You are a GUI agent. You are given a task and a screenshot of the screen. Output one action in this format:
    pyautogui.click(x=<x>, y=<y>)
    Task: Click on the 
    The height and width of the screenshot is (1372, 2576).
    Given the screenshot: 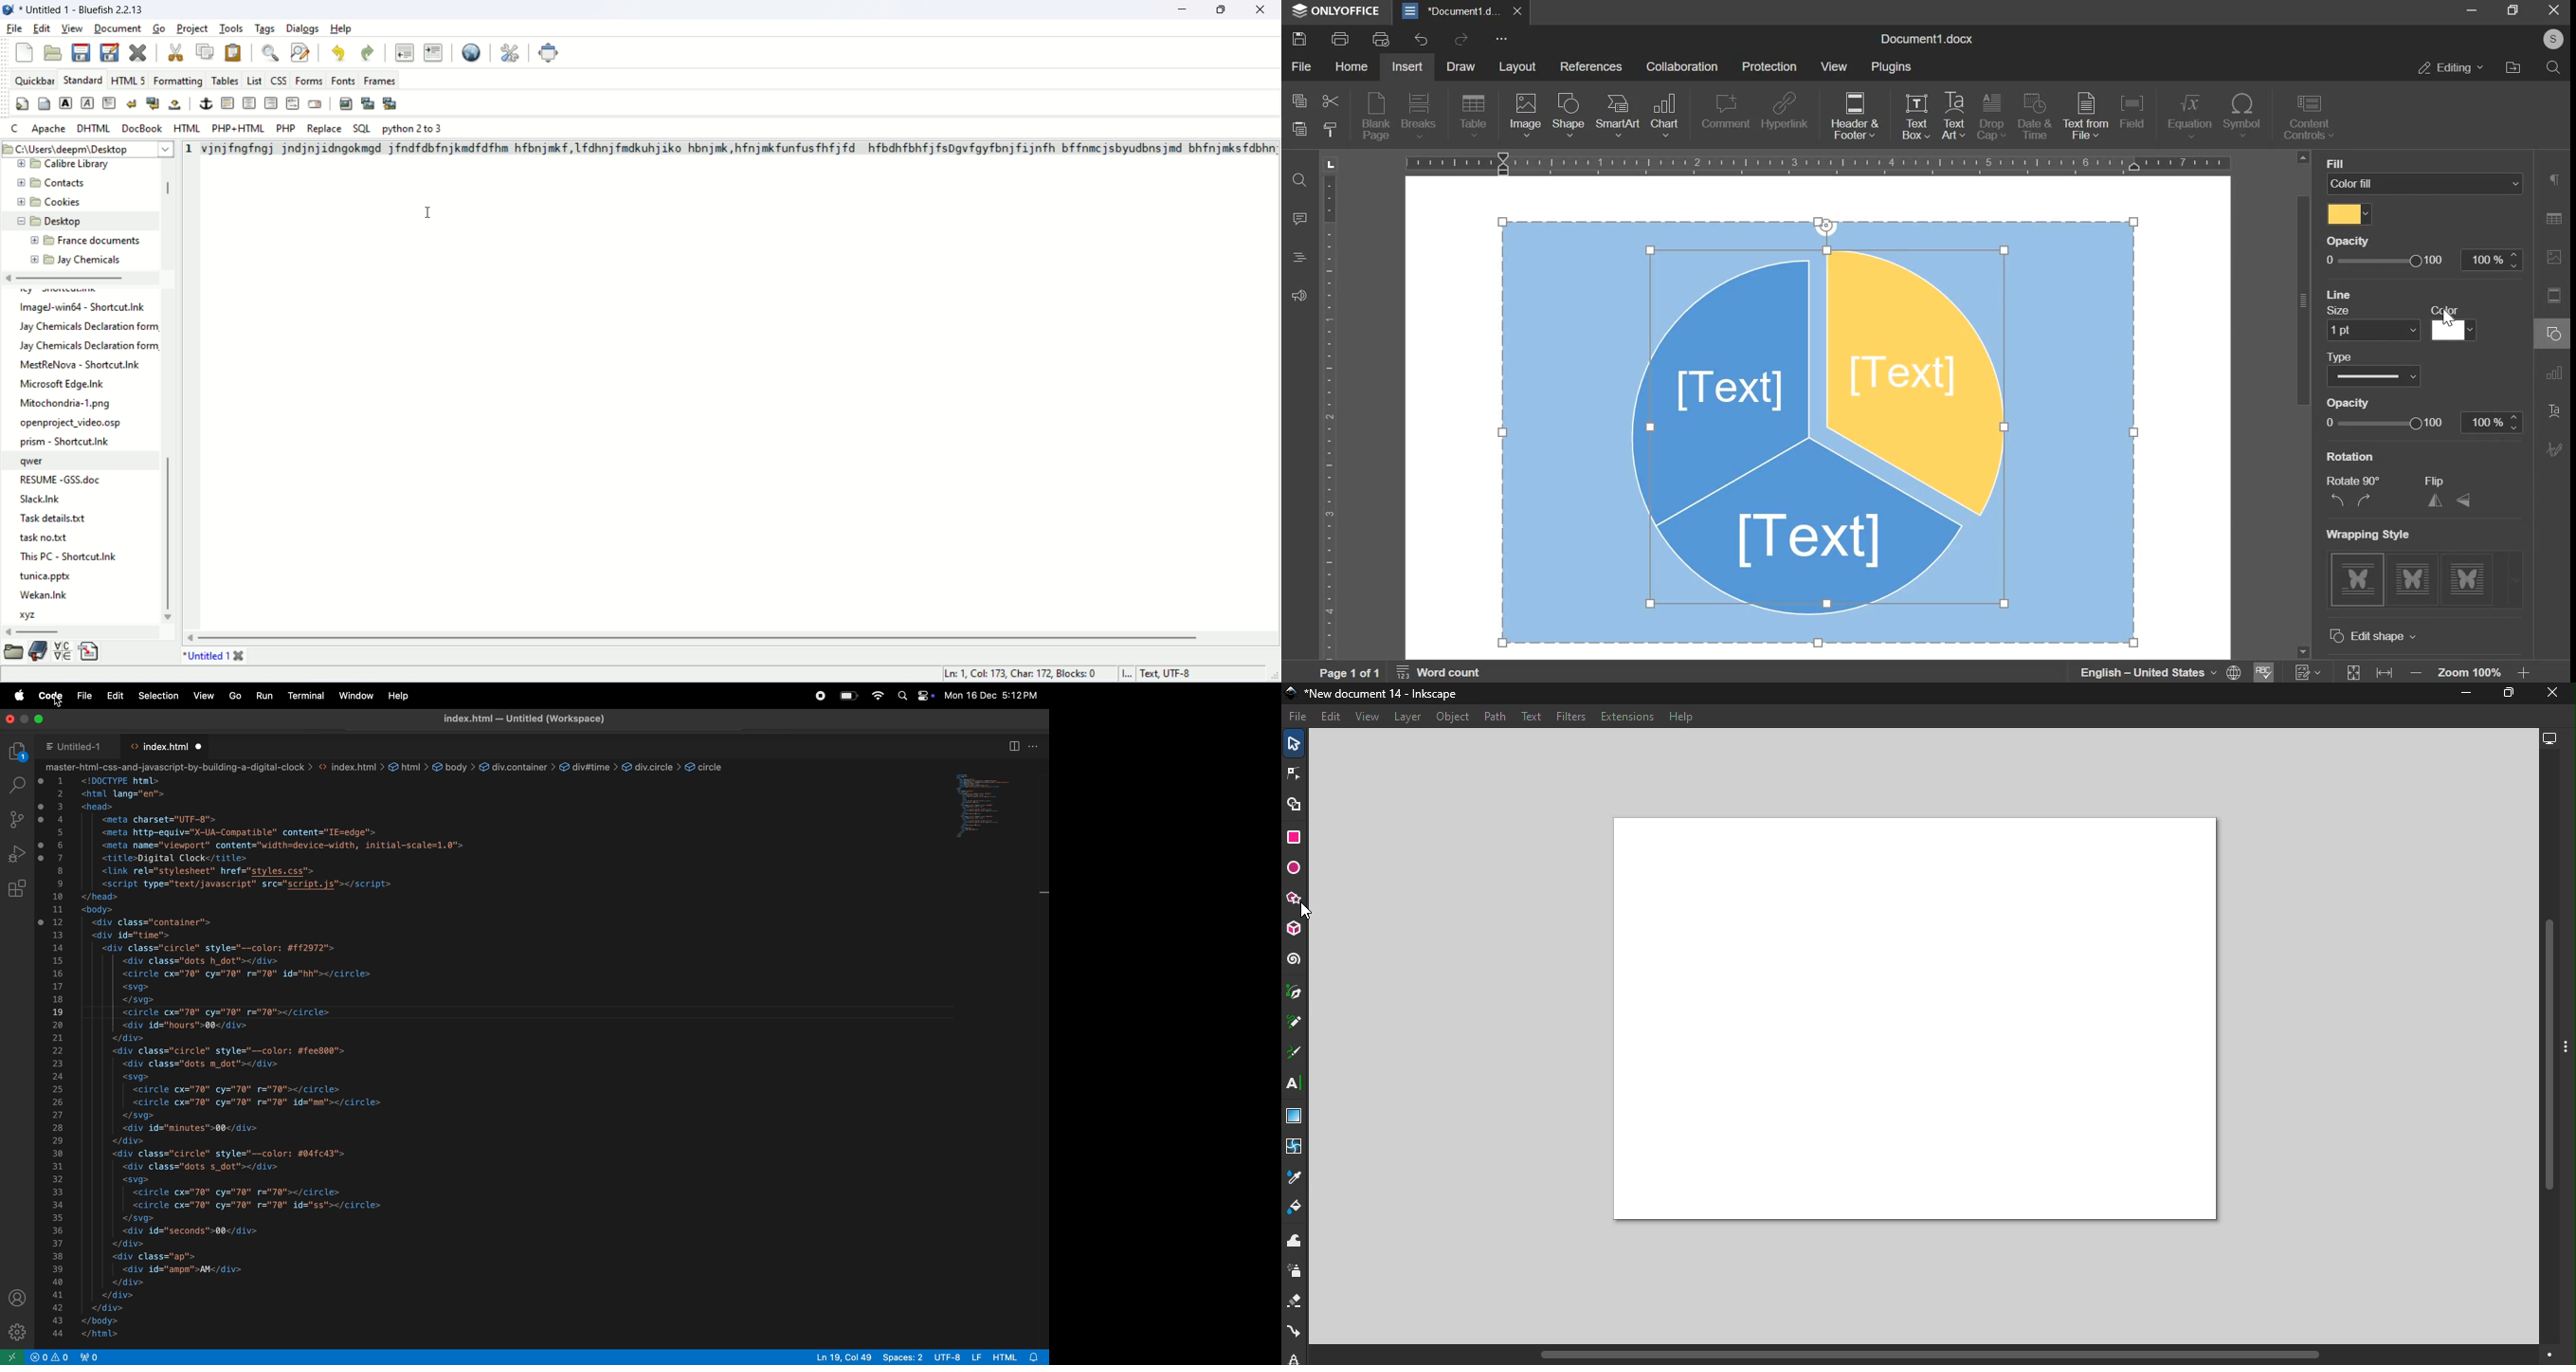 What is the action you would take?
    pyautogui.click(x=2554, y=41)
    